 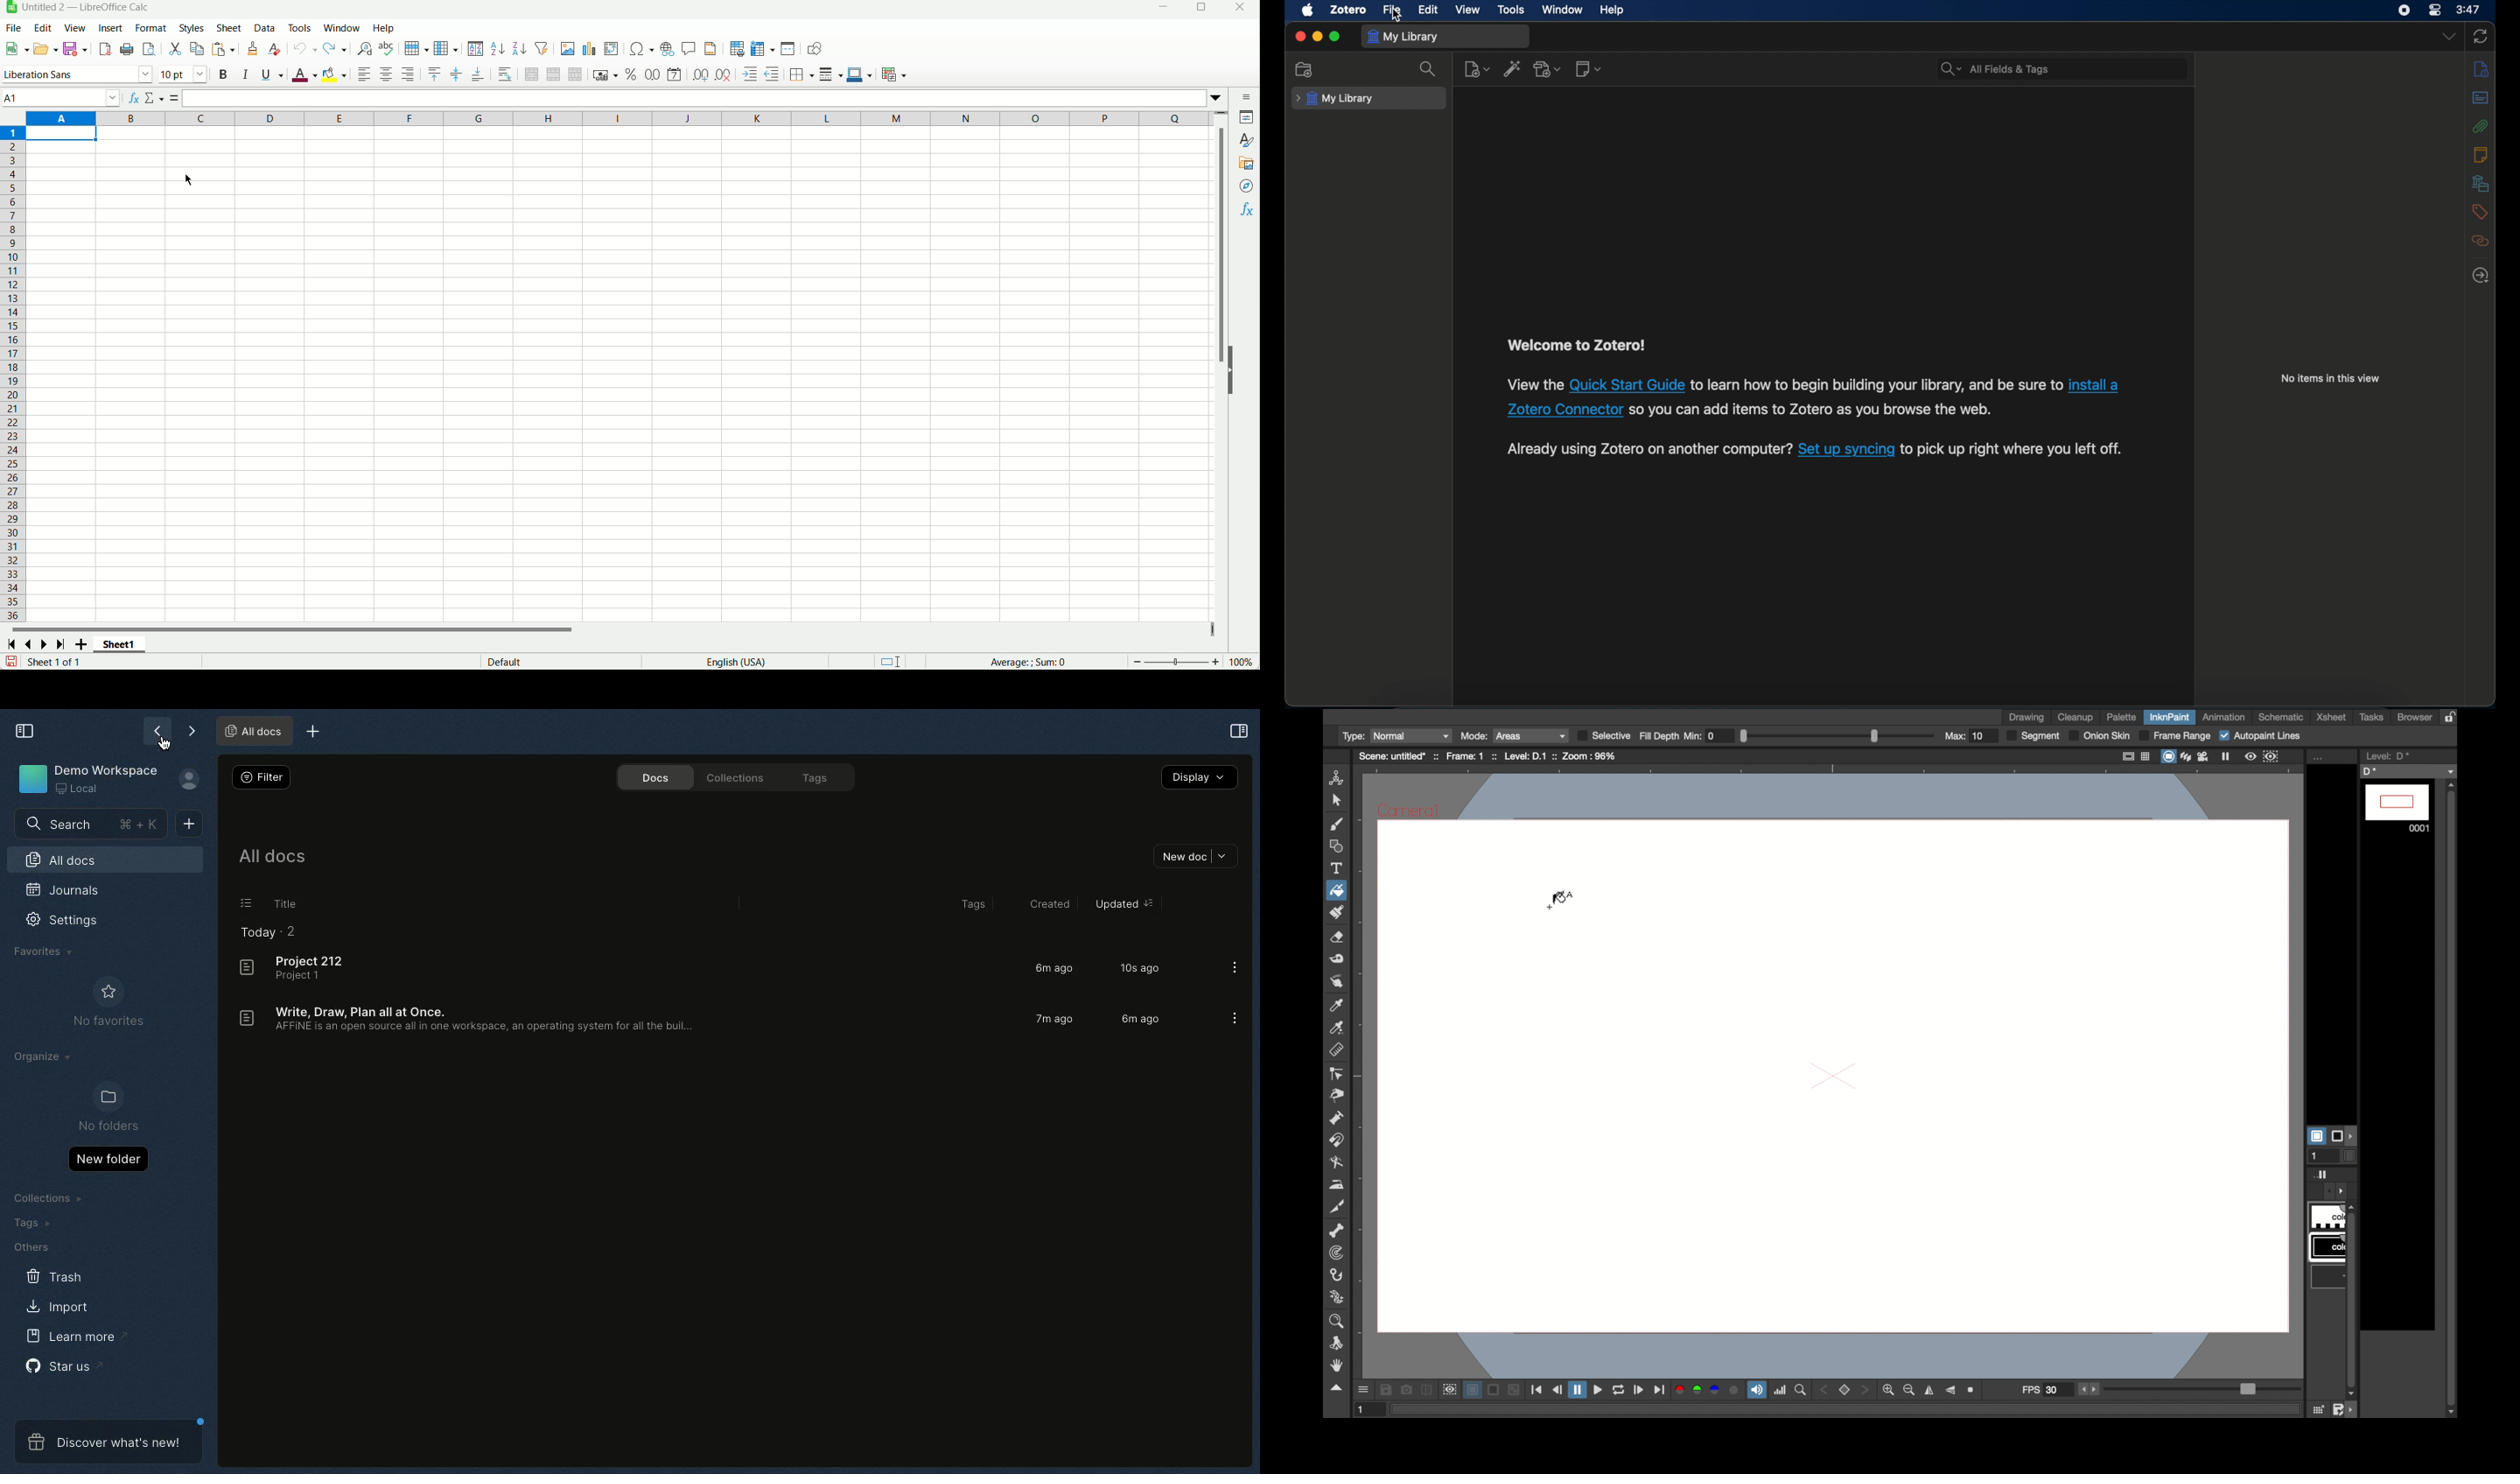 What do you see at coordinates (830, 74) in the screenshot?
I see `Border style` at bounding box center [830, 74].